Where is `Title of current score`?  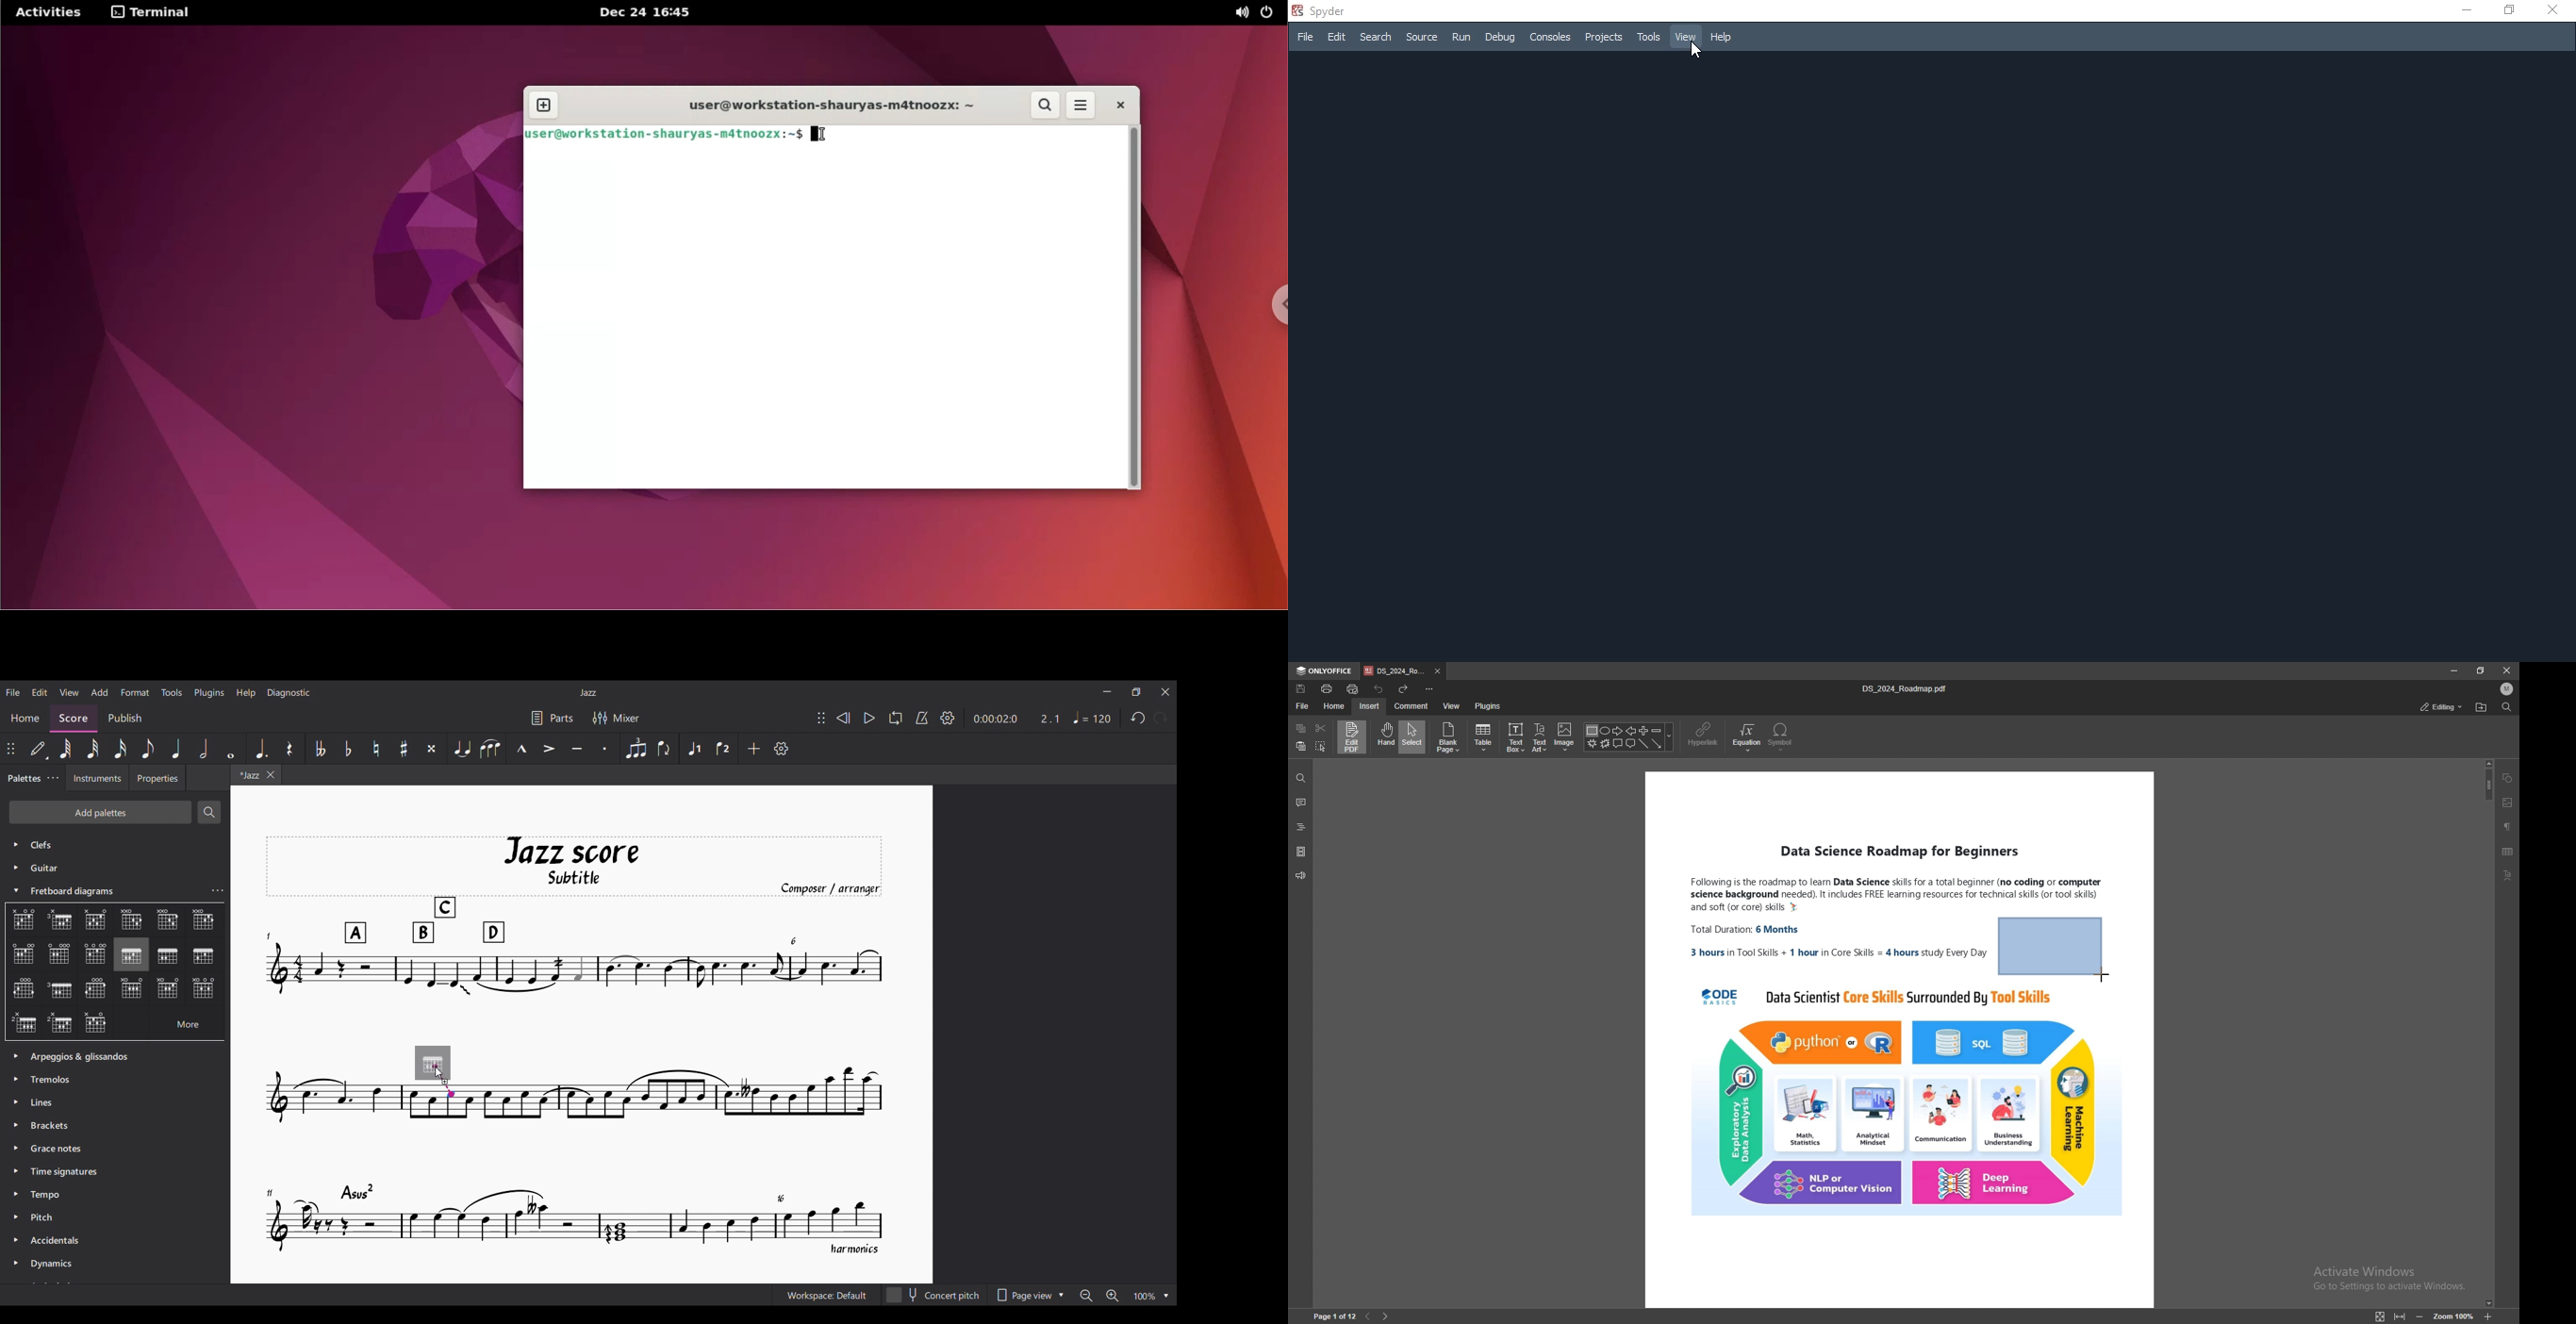
Title of current score is located at coordinates (588, 693).